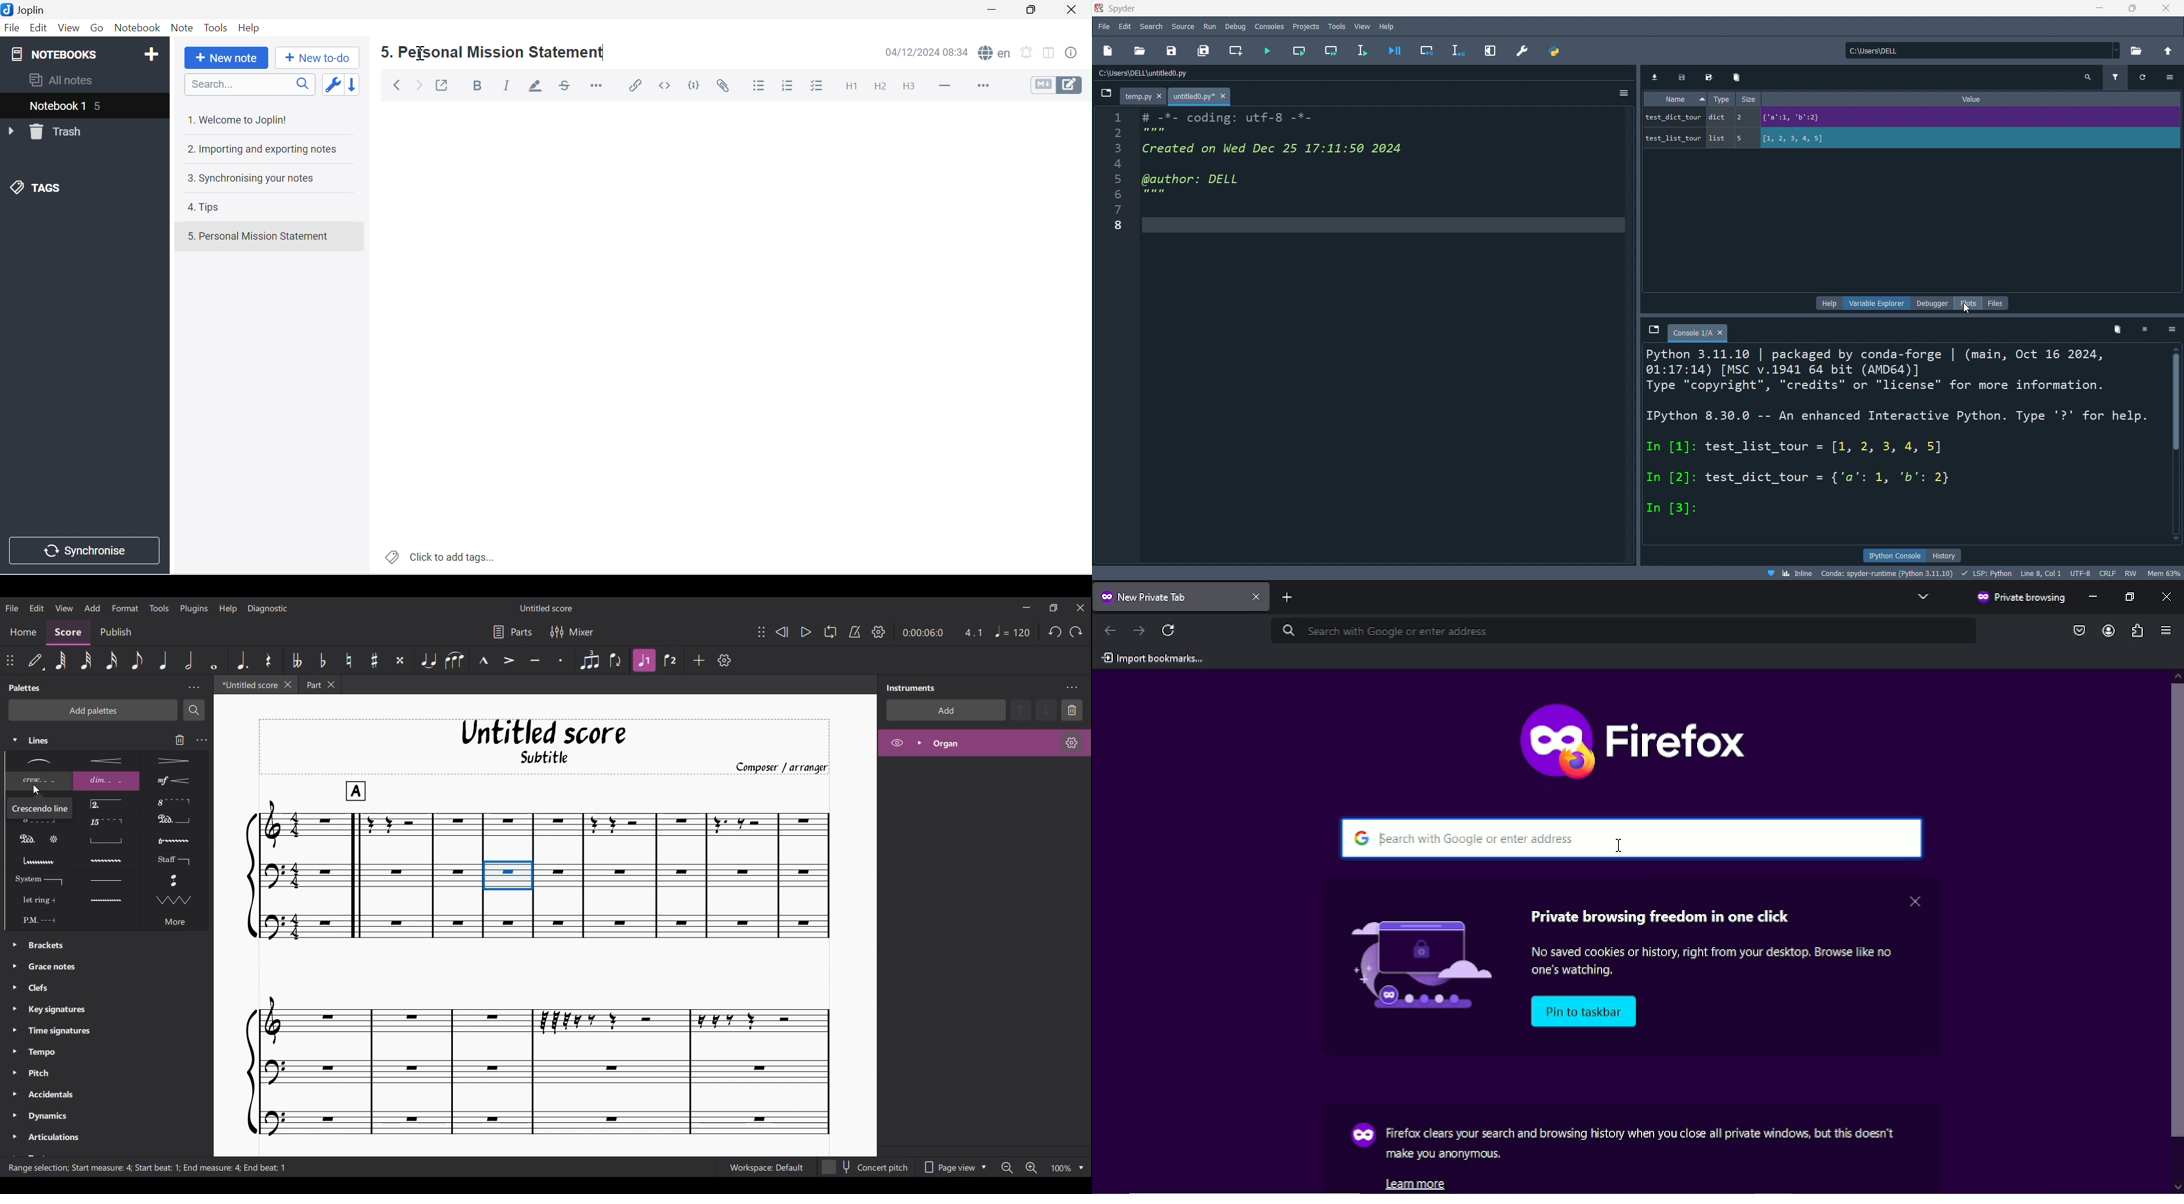  Describe the element at coordinates (250, 28) in the screenshot. I see `Help` at that location.